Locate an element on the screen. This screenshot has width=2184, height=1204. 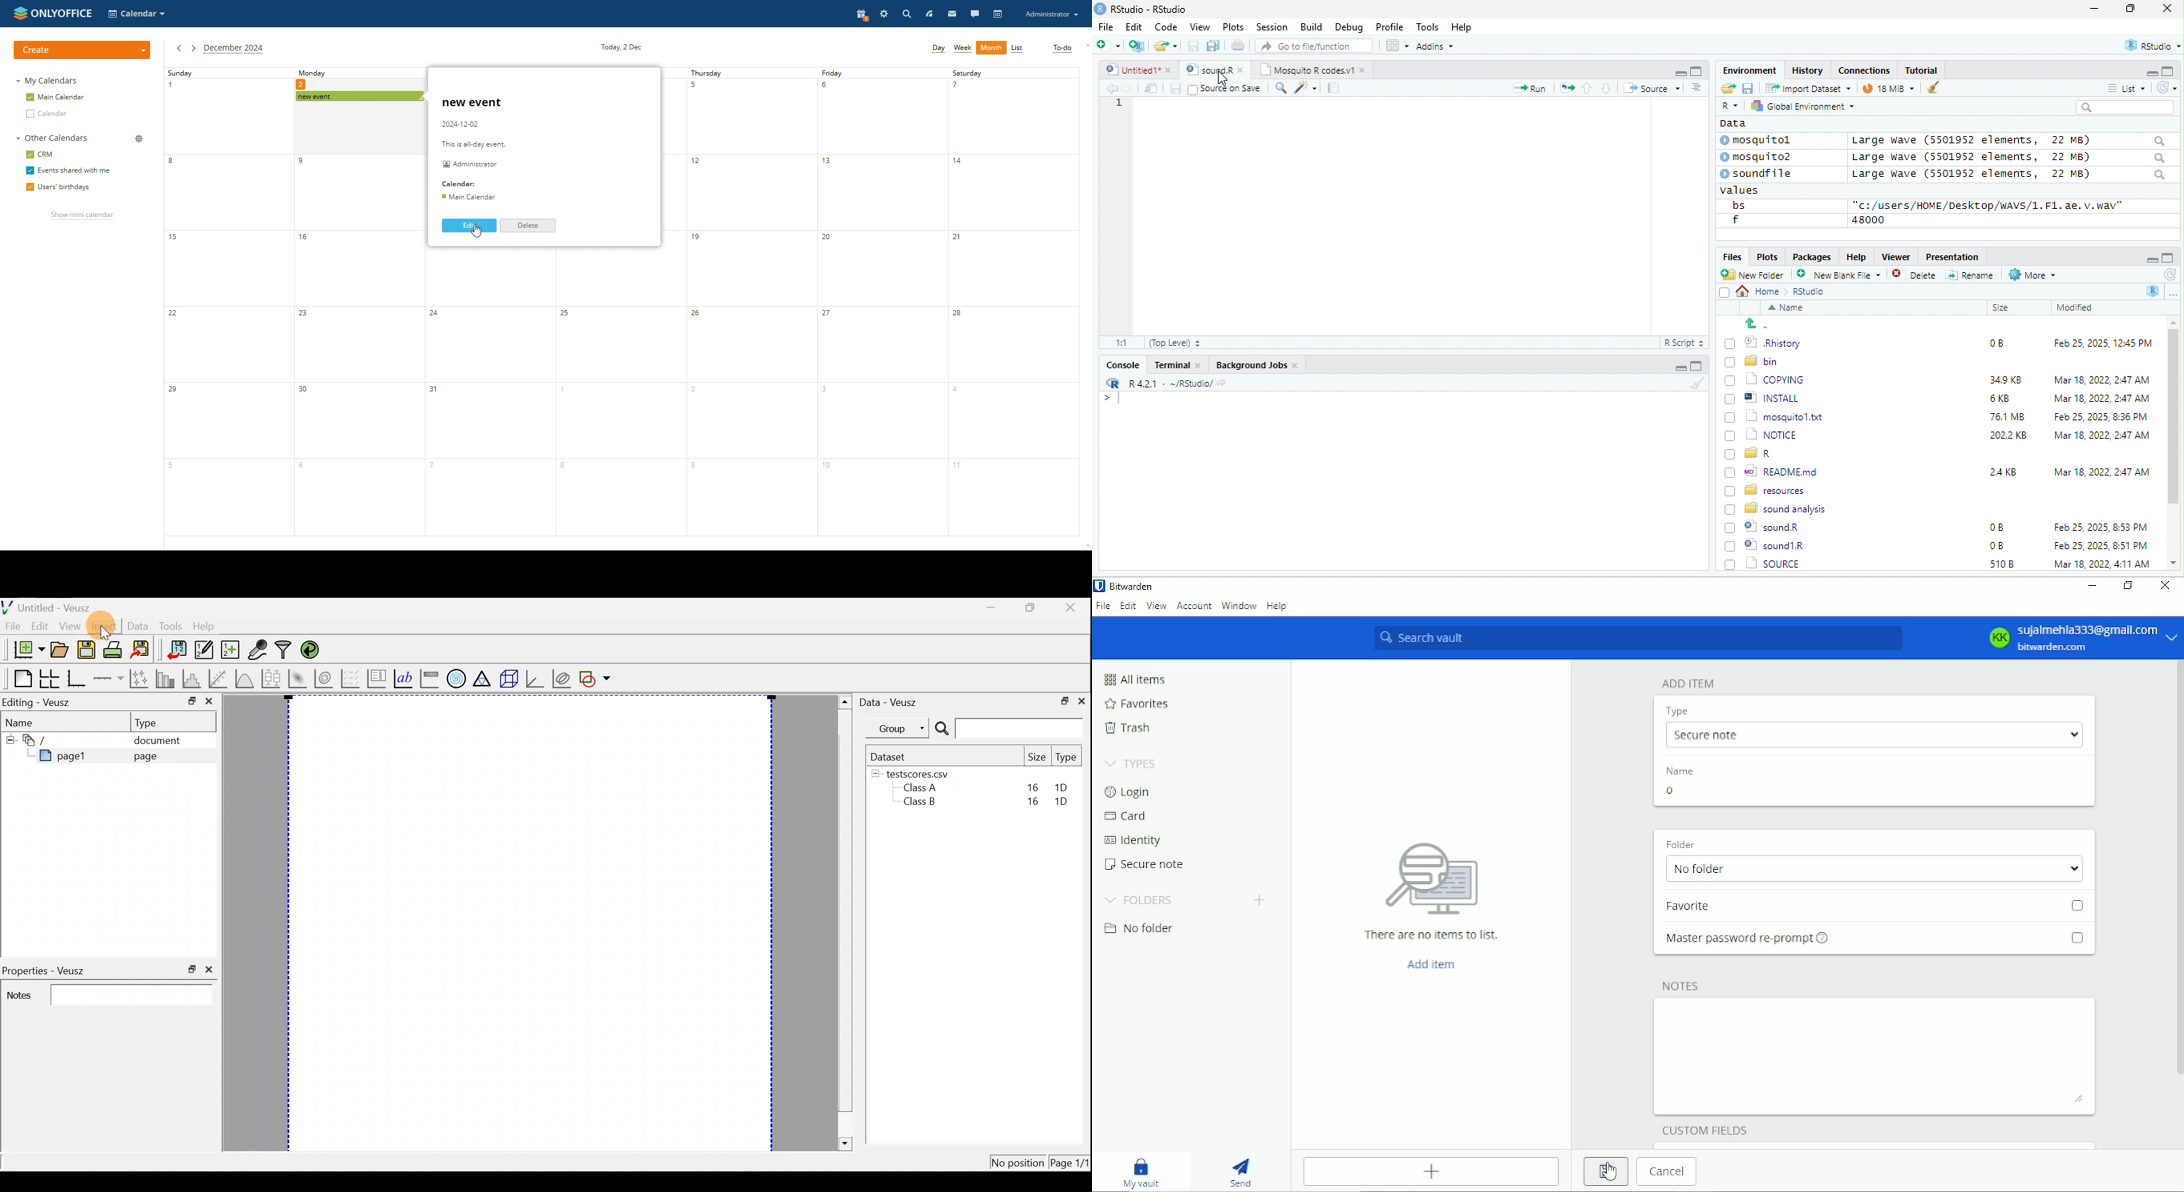
Plots is located at coordinates (1767, 257).